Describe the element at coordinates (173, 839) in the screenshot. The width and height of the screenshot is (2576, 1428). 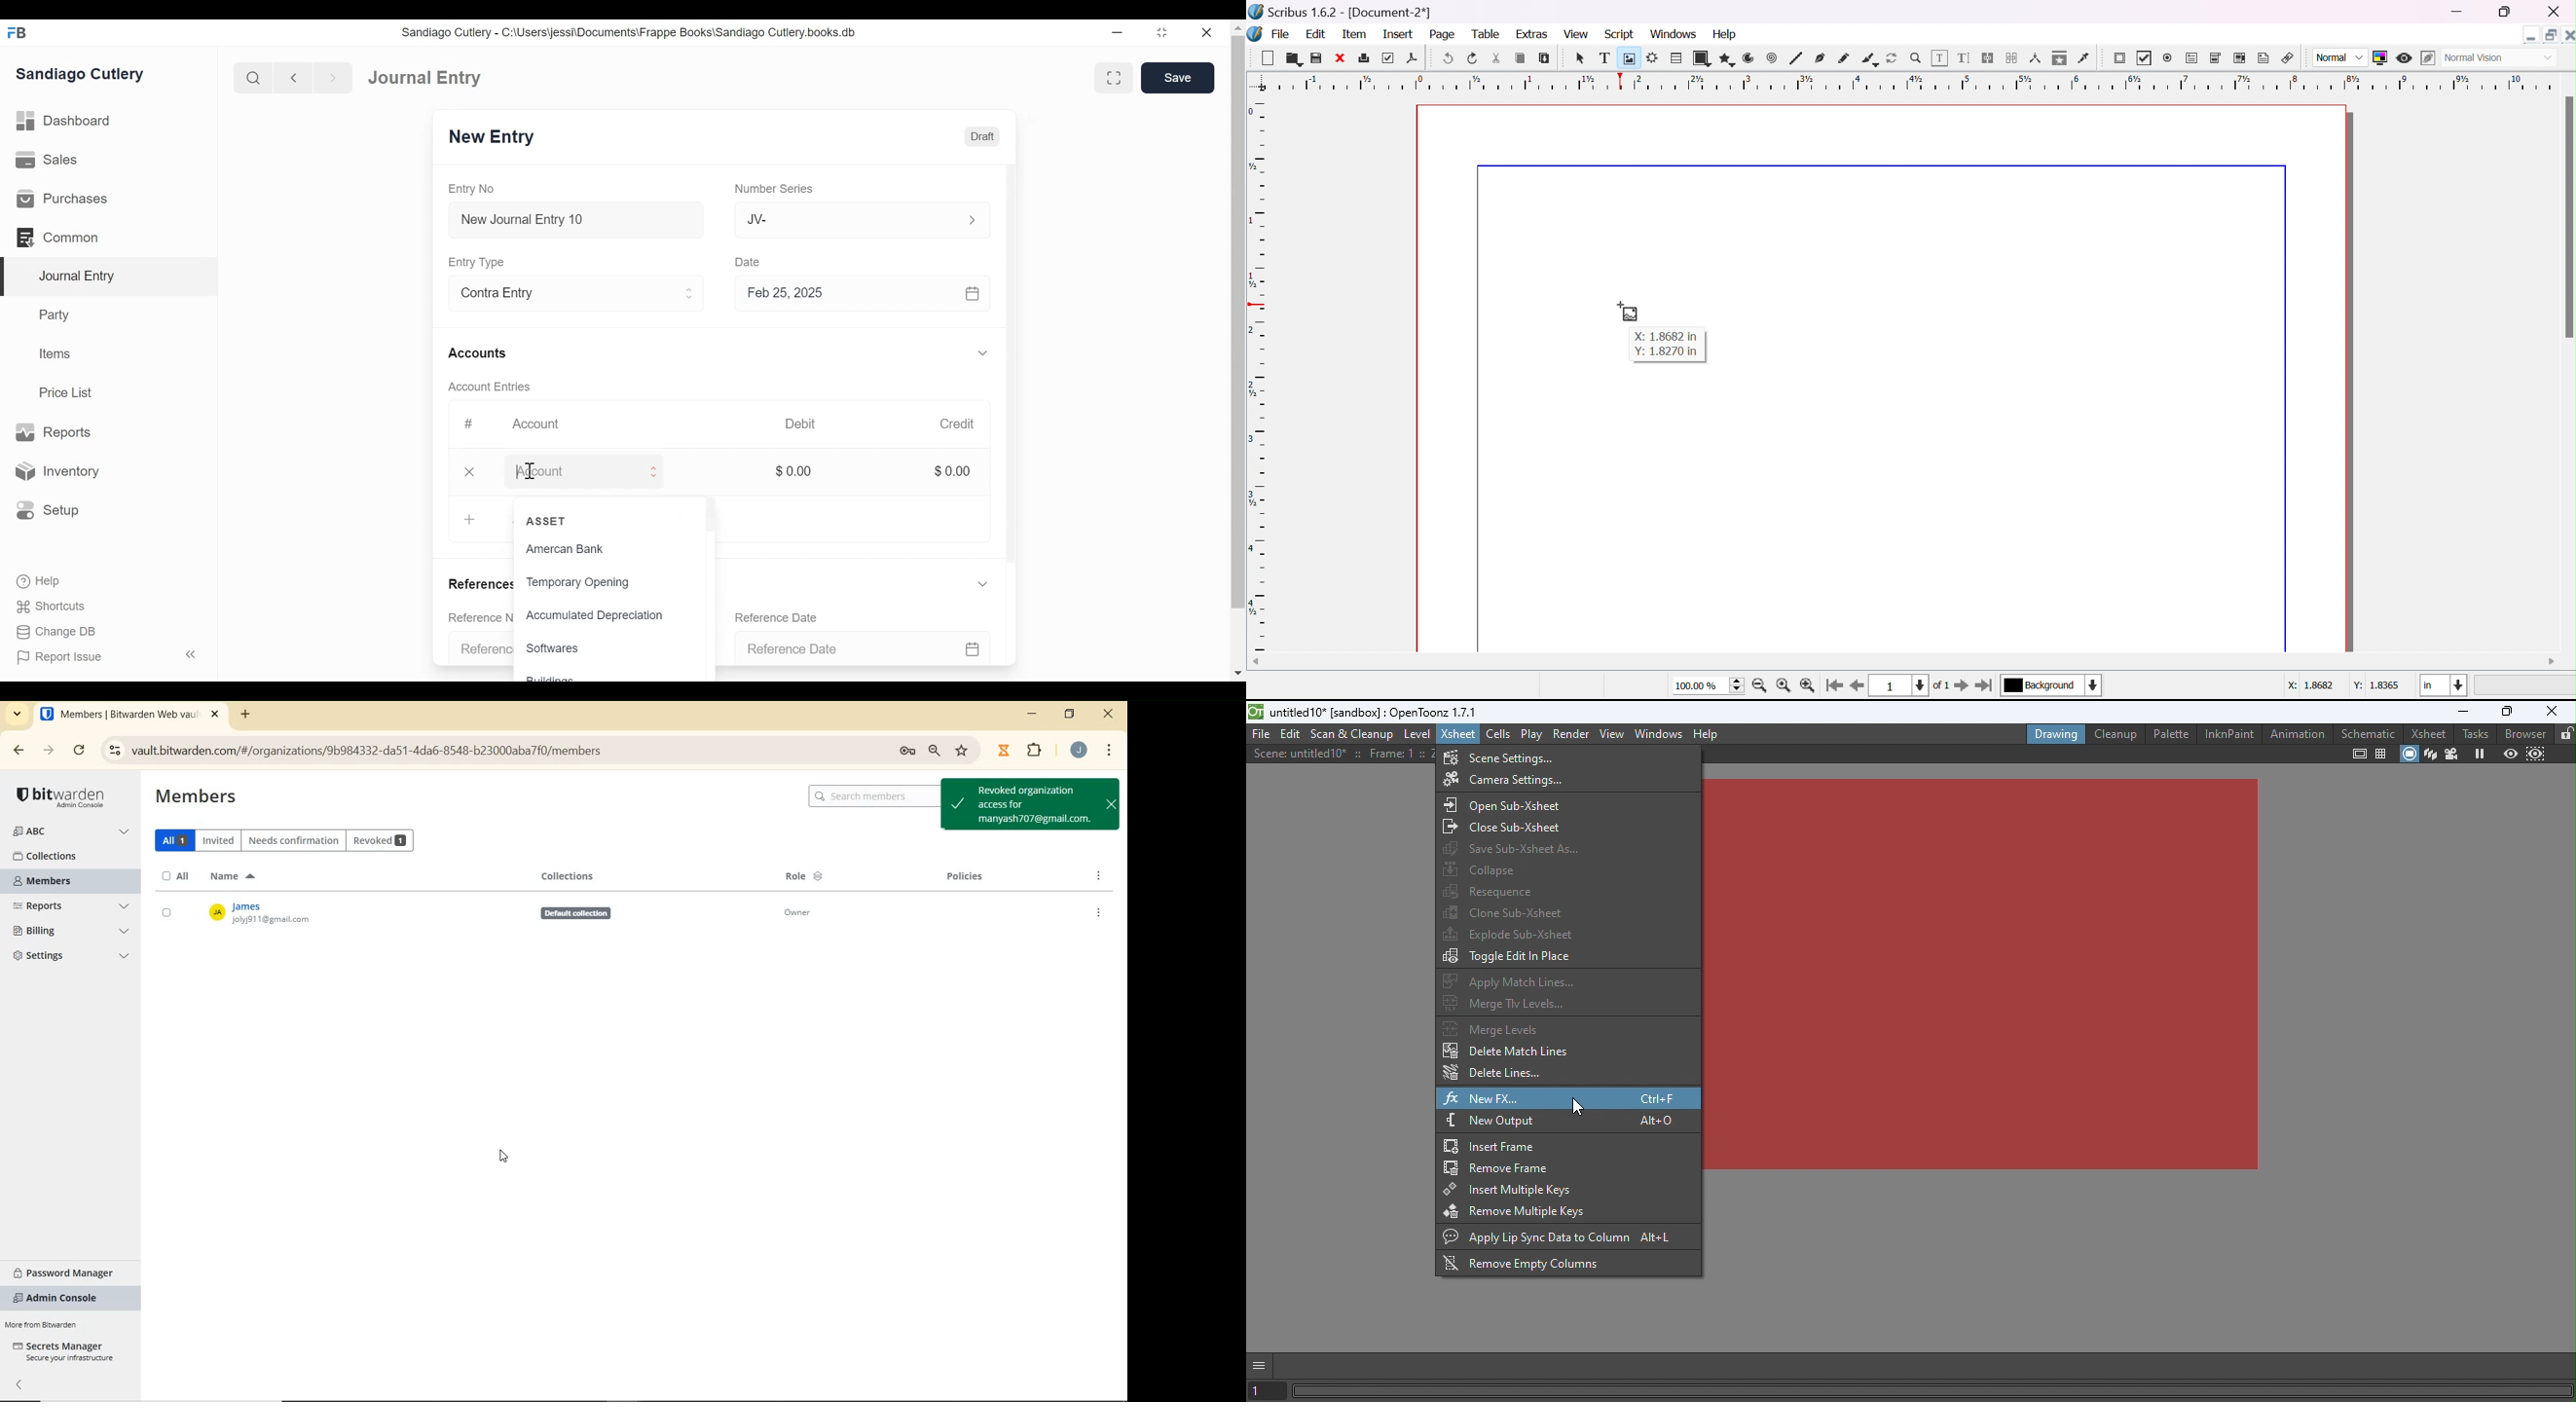
I see `ALL` at that location.